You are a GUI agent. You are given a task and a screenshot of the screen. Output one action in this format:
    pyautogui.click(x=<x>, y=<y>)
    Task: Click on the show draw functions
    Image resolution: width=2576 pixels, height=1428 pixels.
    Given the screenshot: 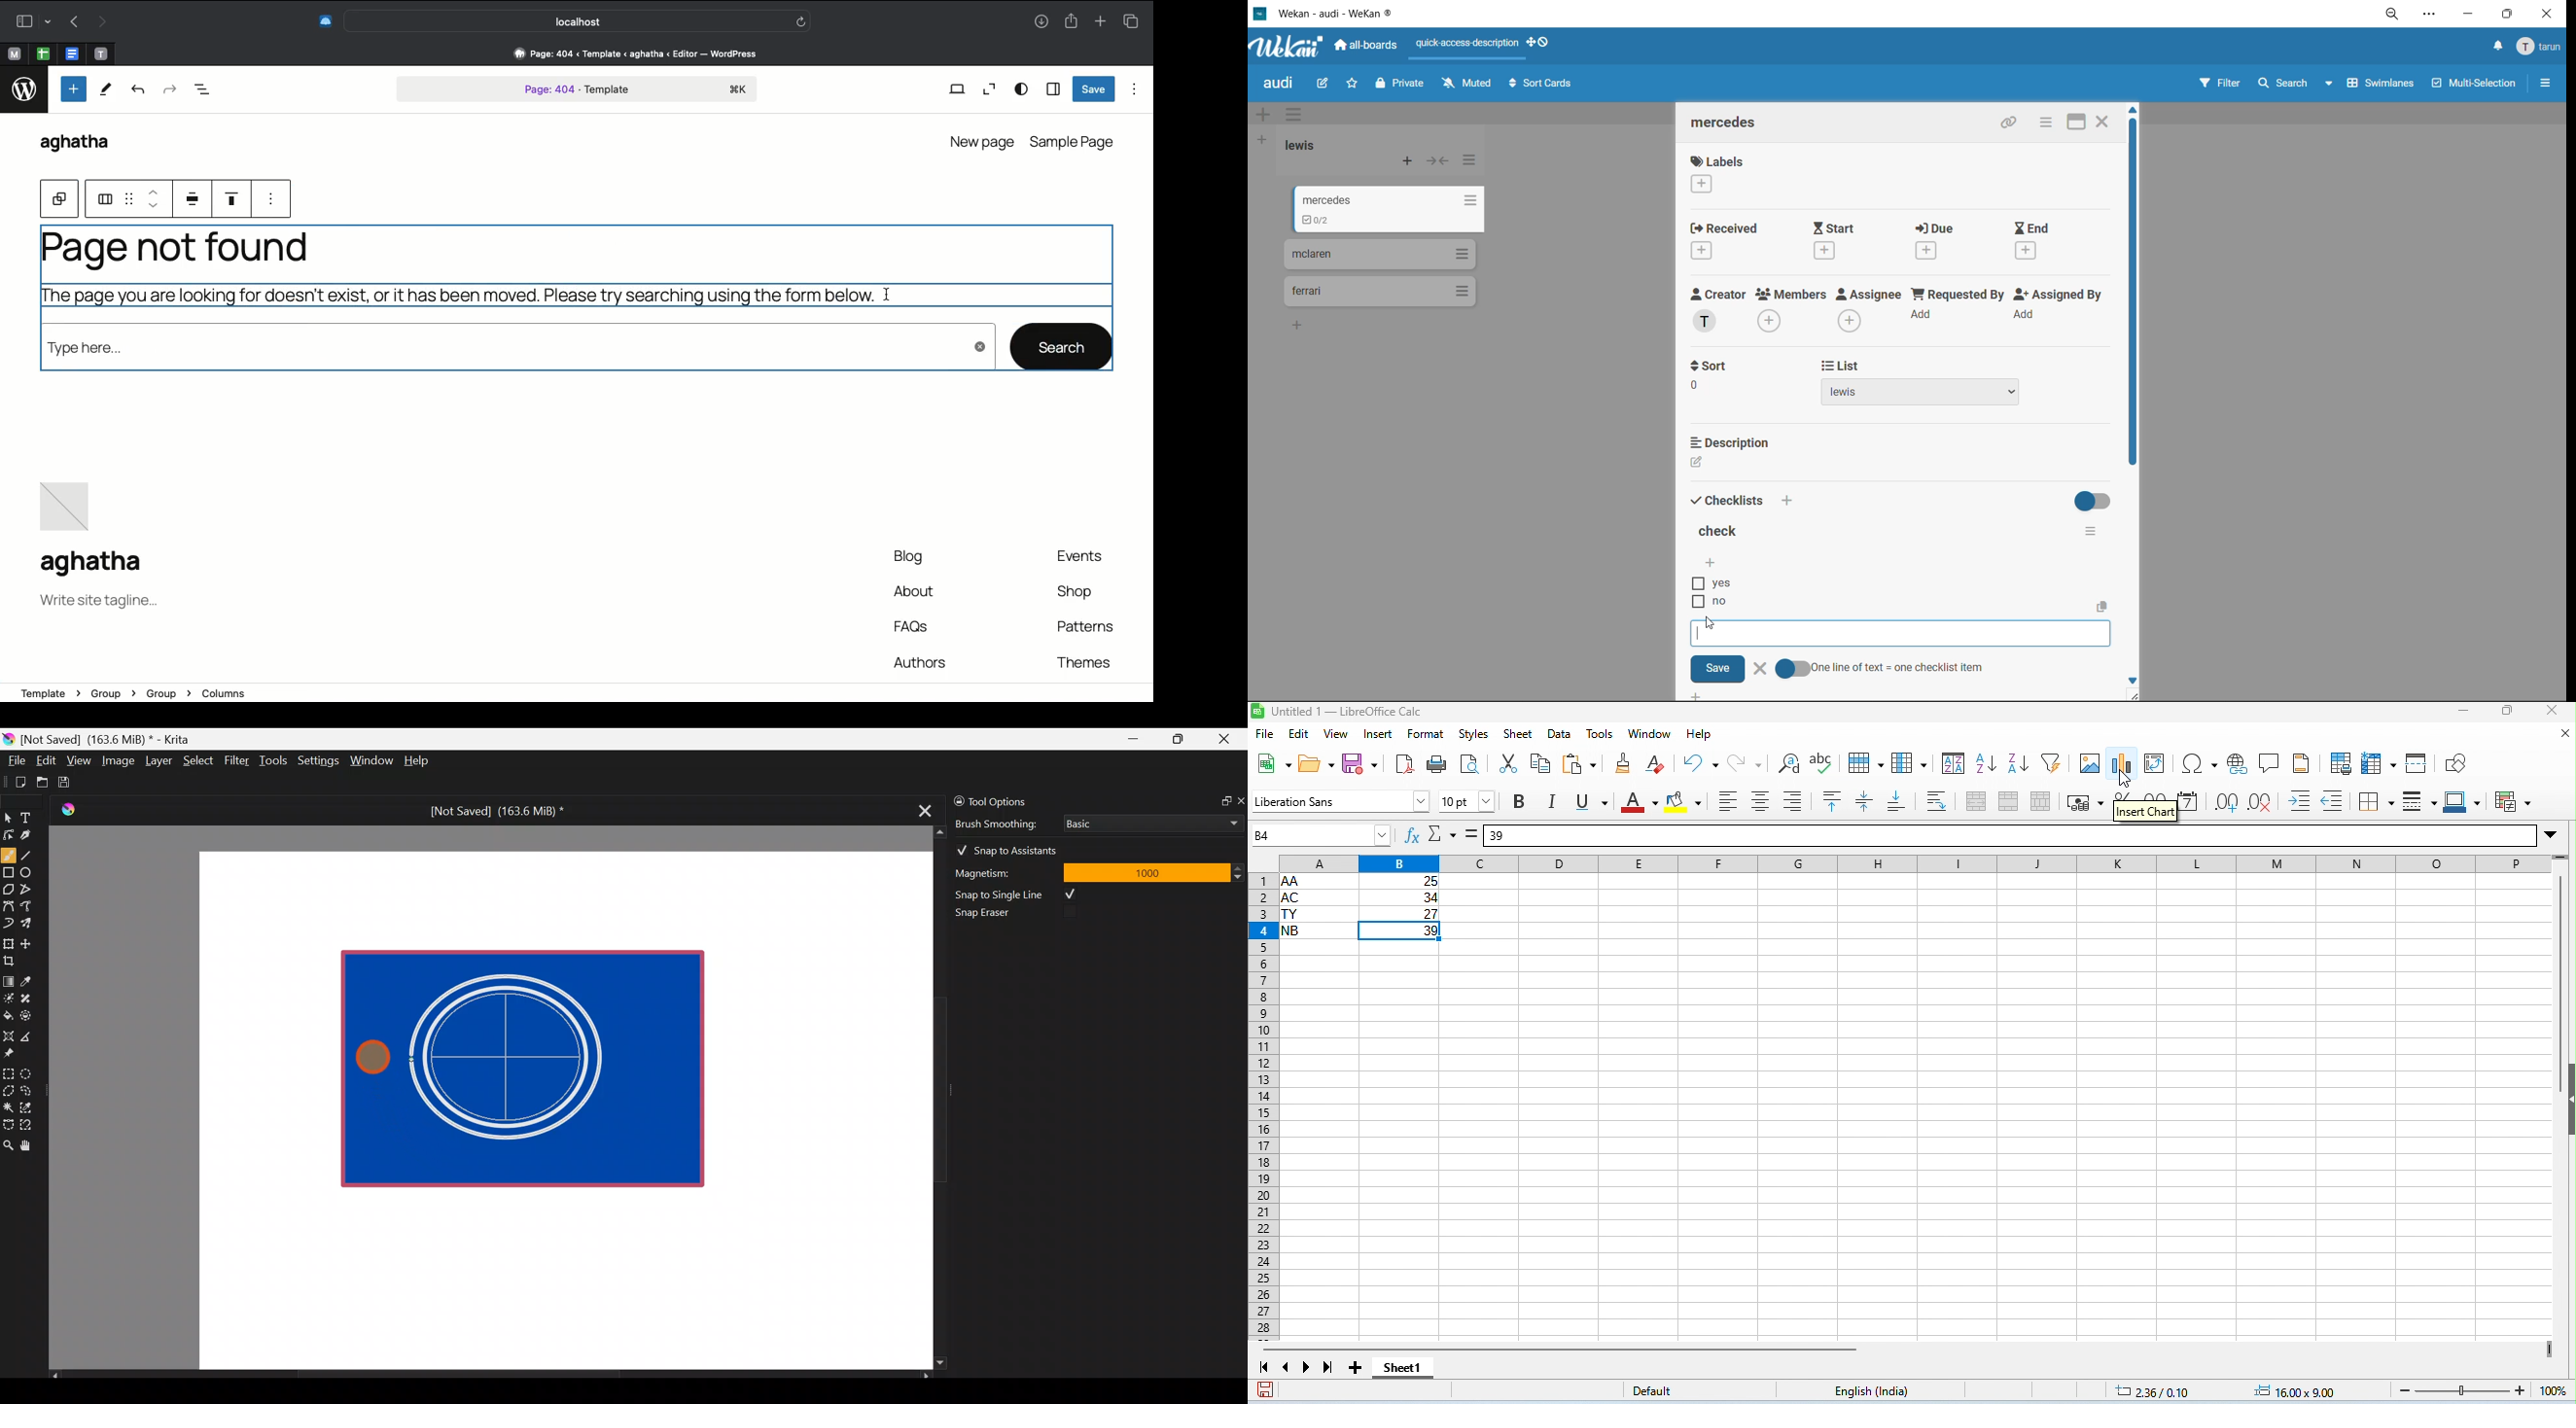 What is the action you would take?
    pyautogui.click(x=2455, y=763)
    